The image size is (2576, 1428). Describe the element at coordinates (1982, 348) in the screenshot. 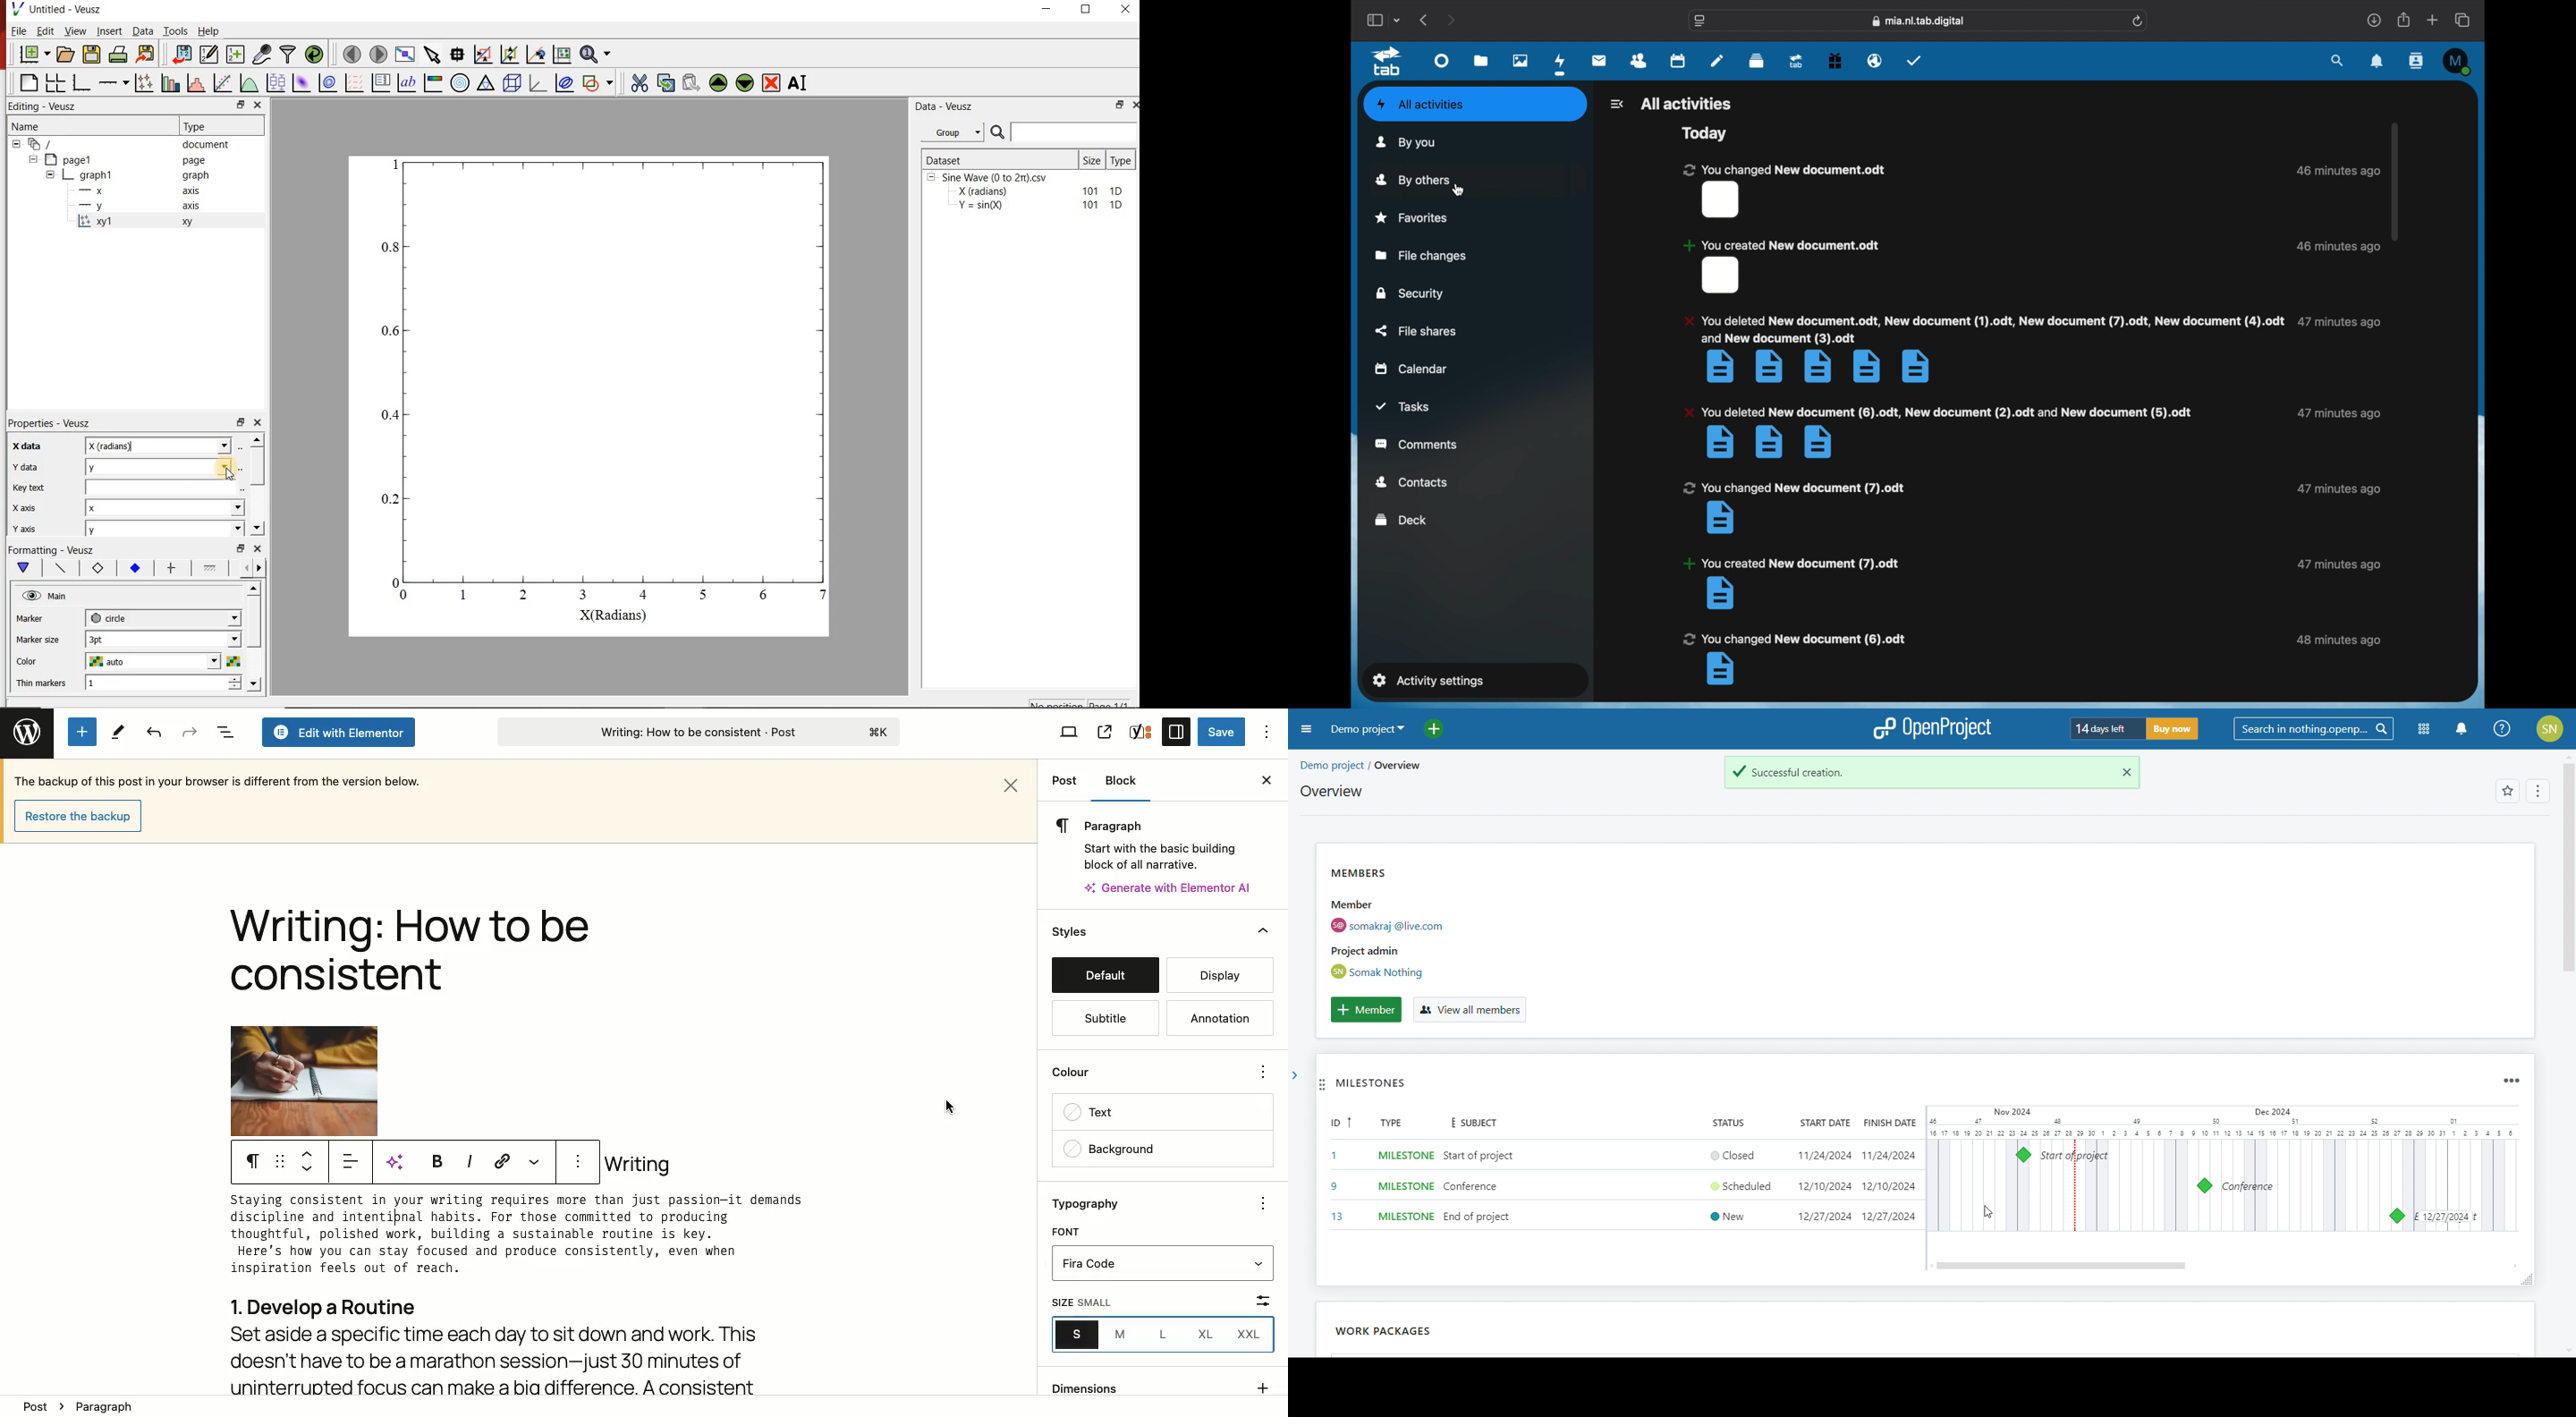

I see `notification` at that location.